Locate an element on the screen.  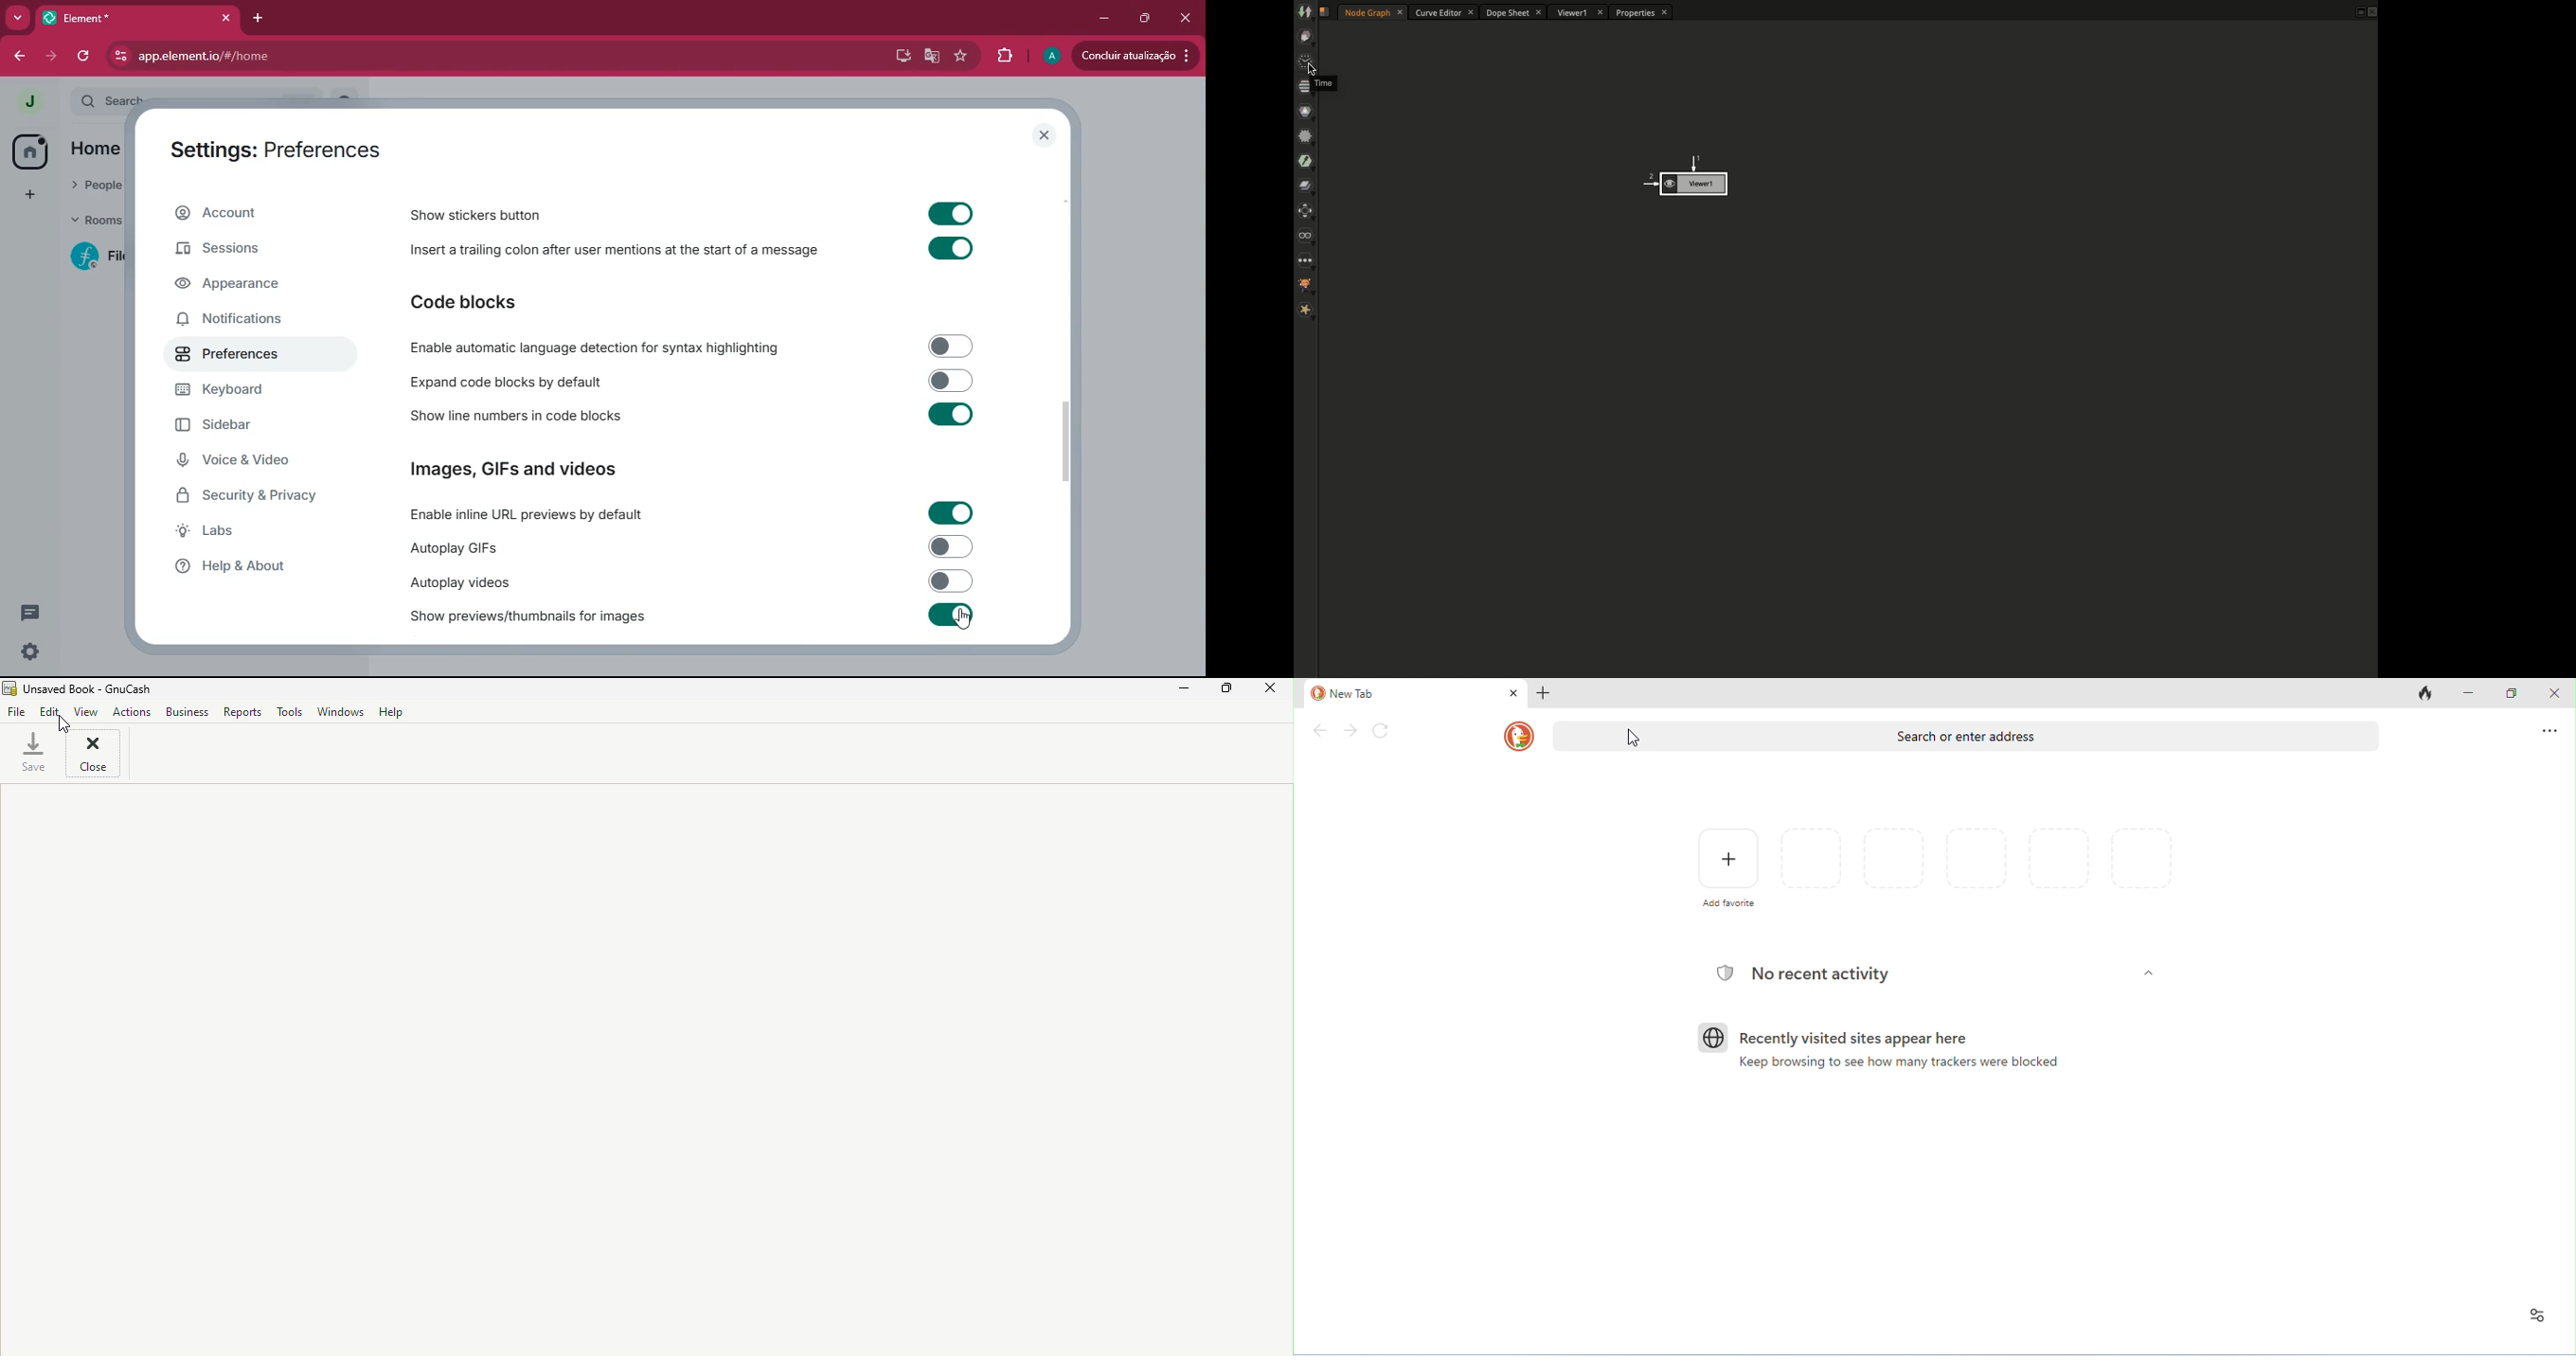
 is located at coordinates (2146, 974).